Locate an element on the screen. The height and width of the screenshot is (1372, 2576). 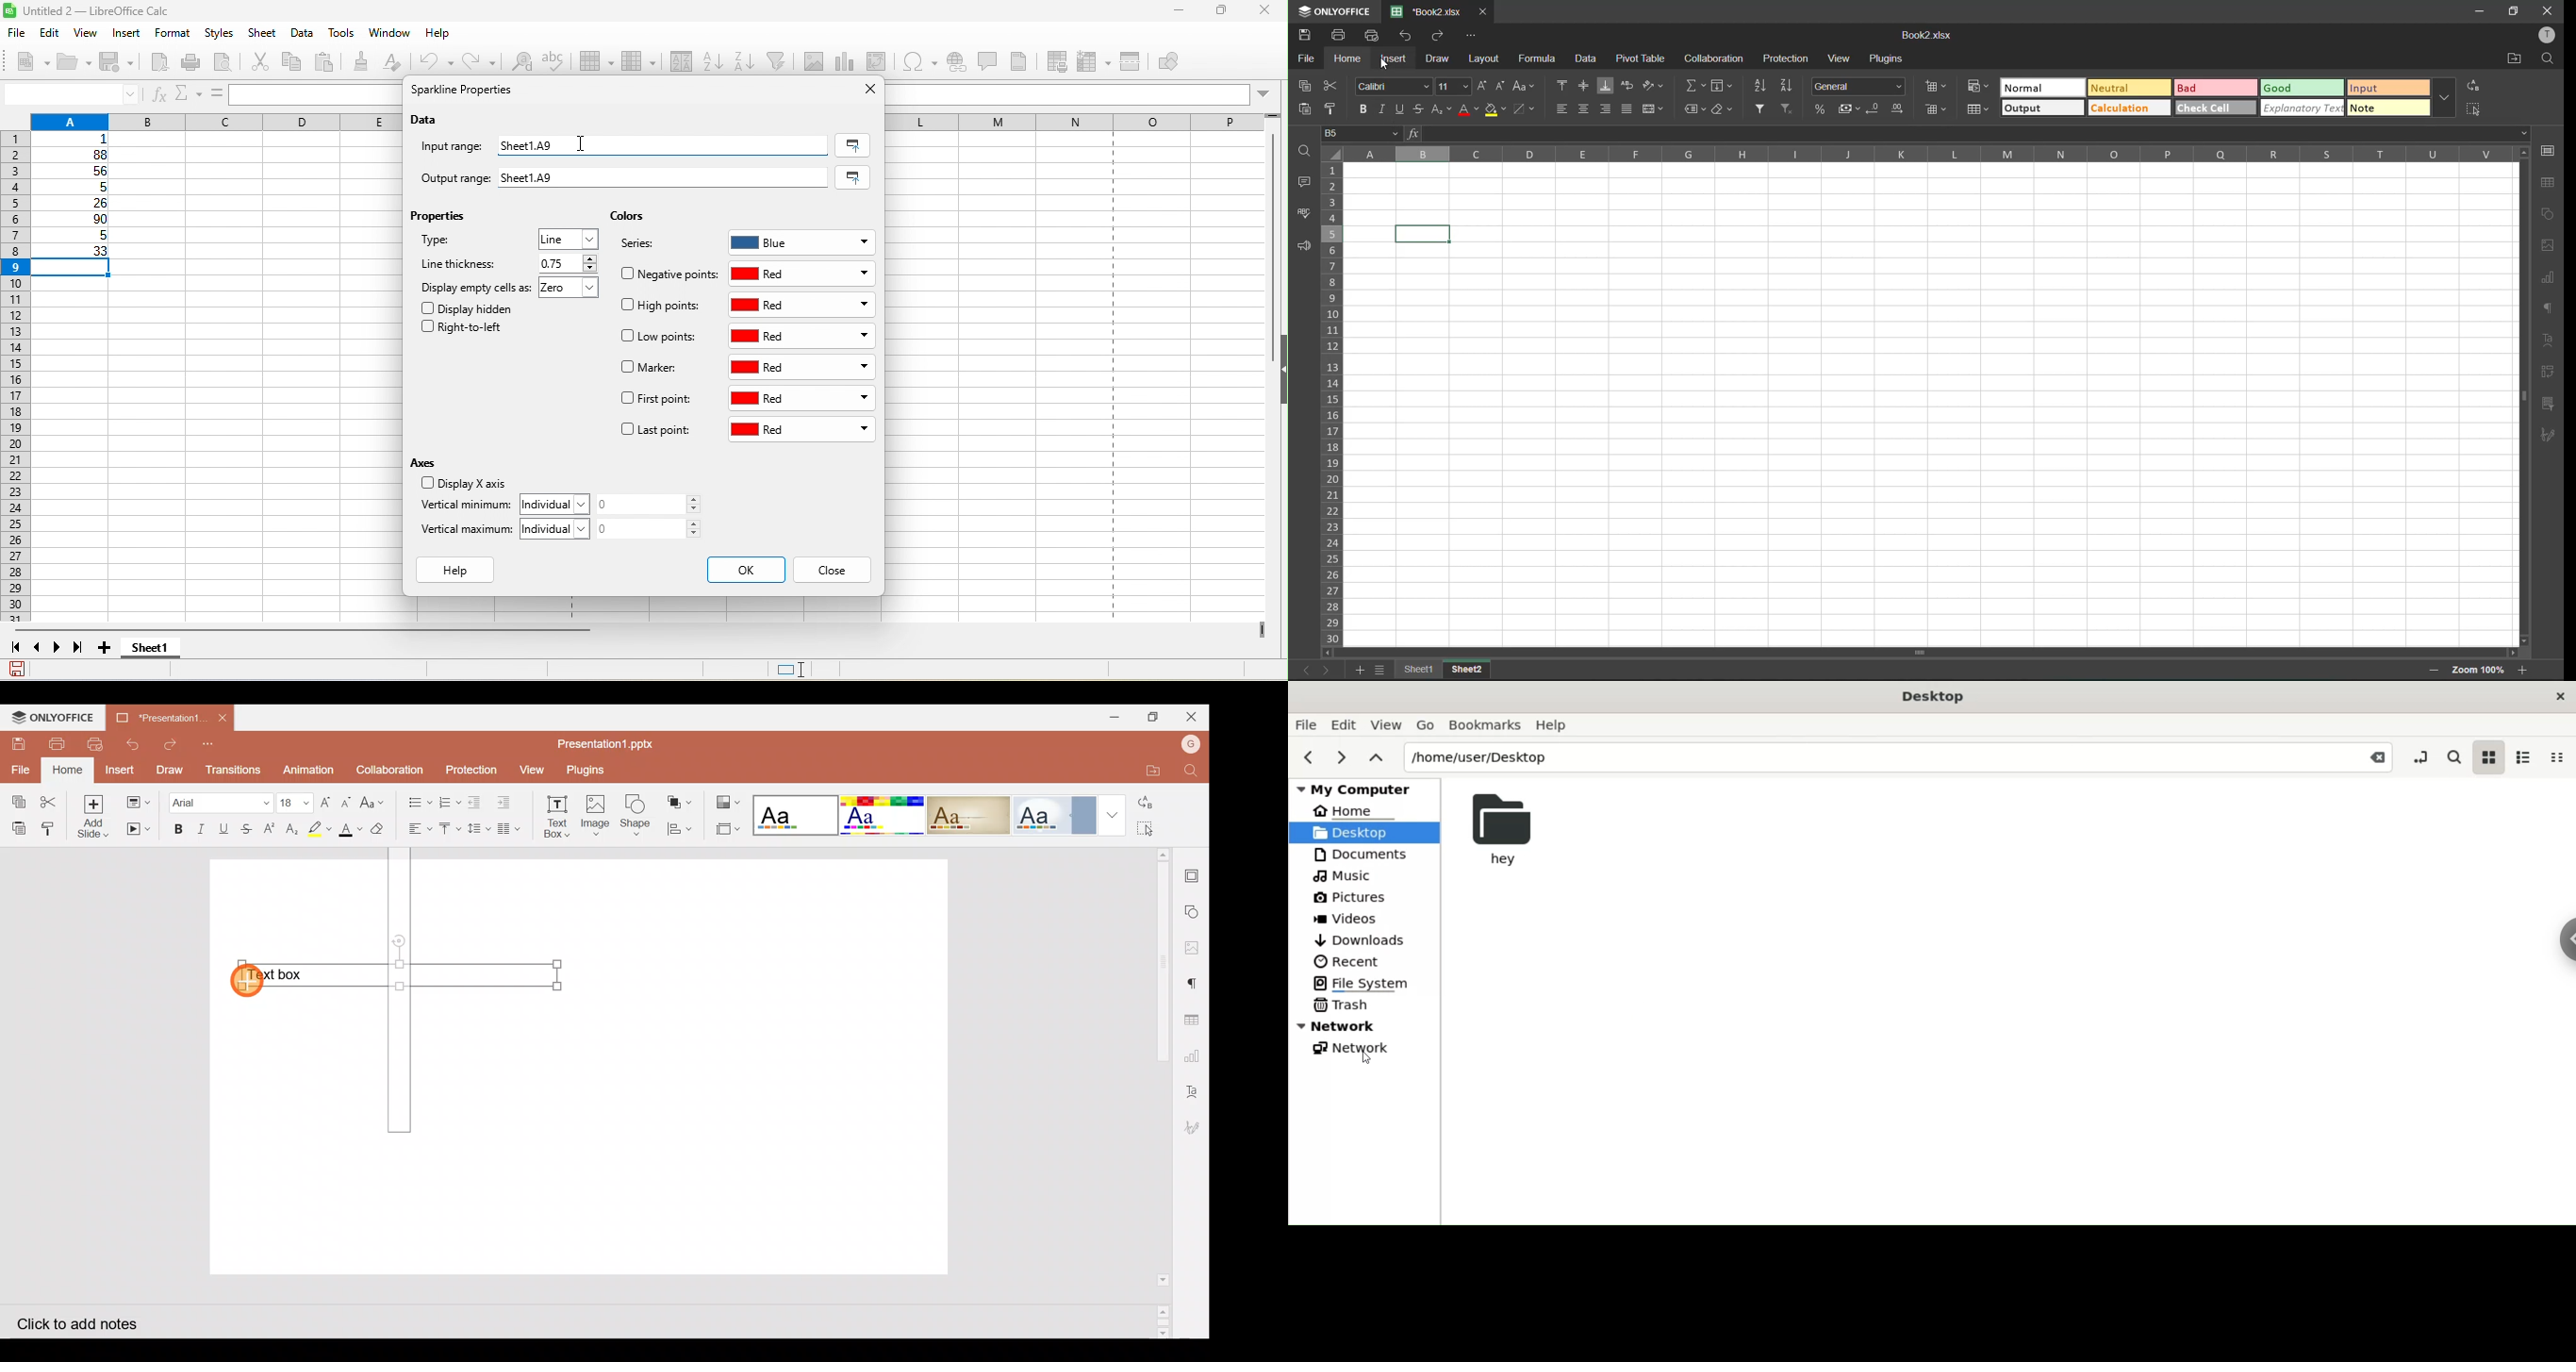
Blank is located at coordinates (793, 813).